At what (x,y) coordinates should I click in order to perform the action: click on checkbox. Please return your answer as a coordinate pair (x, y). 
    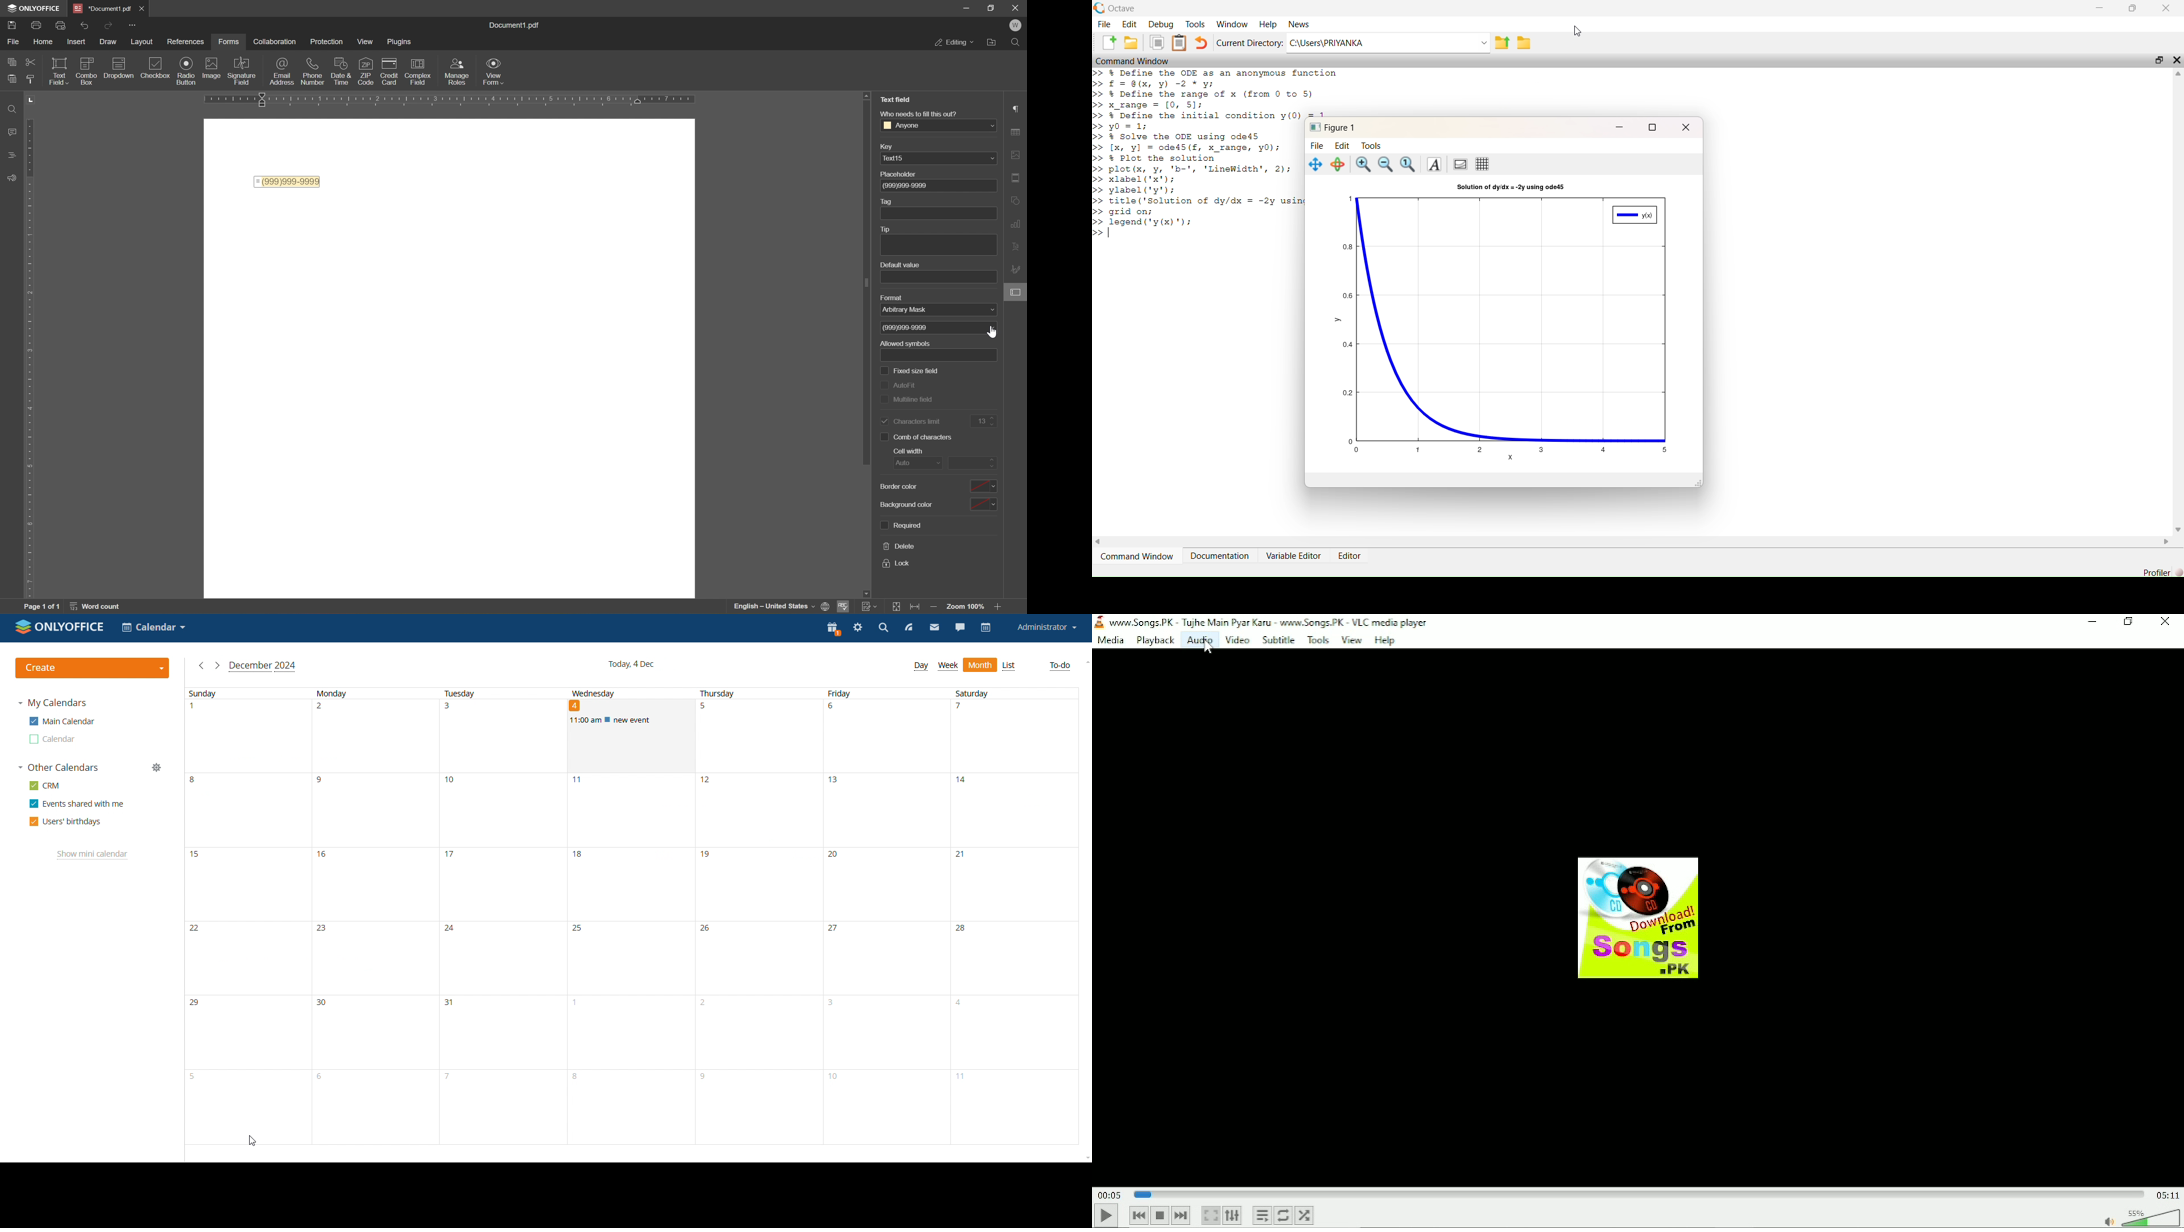
    Looking at the image, I should click on (87, 69).